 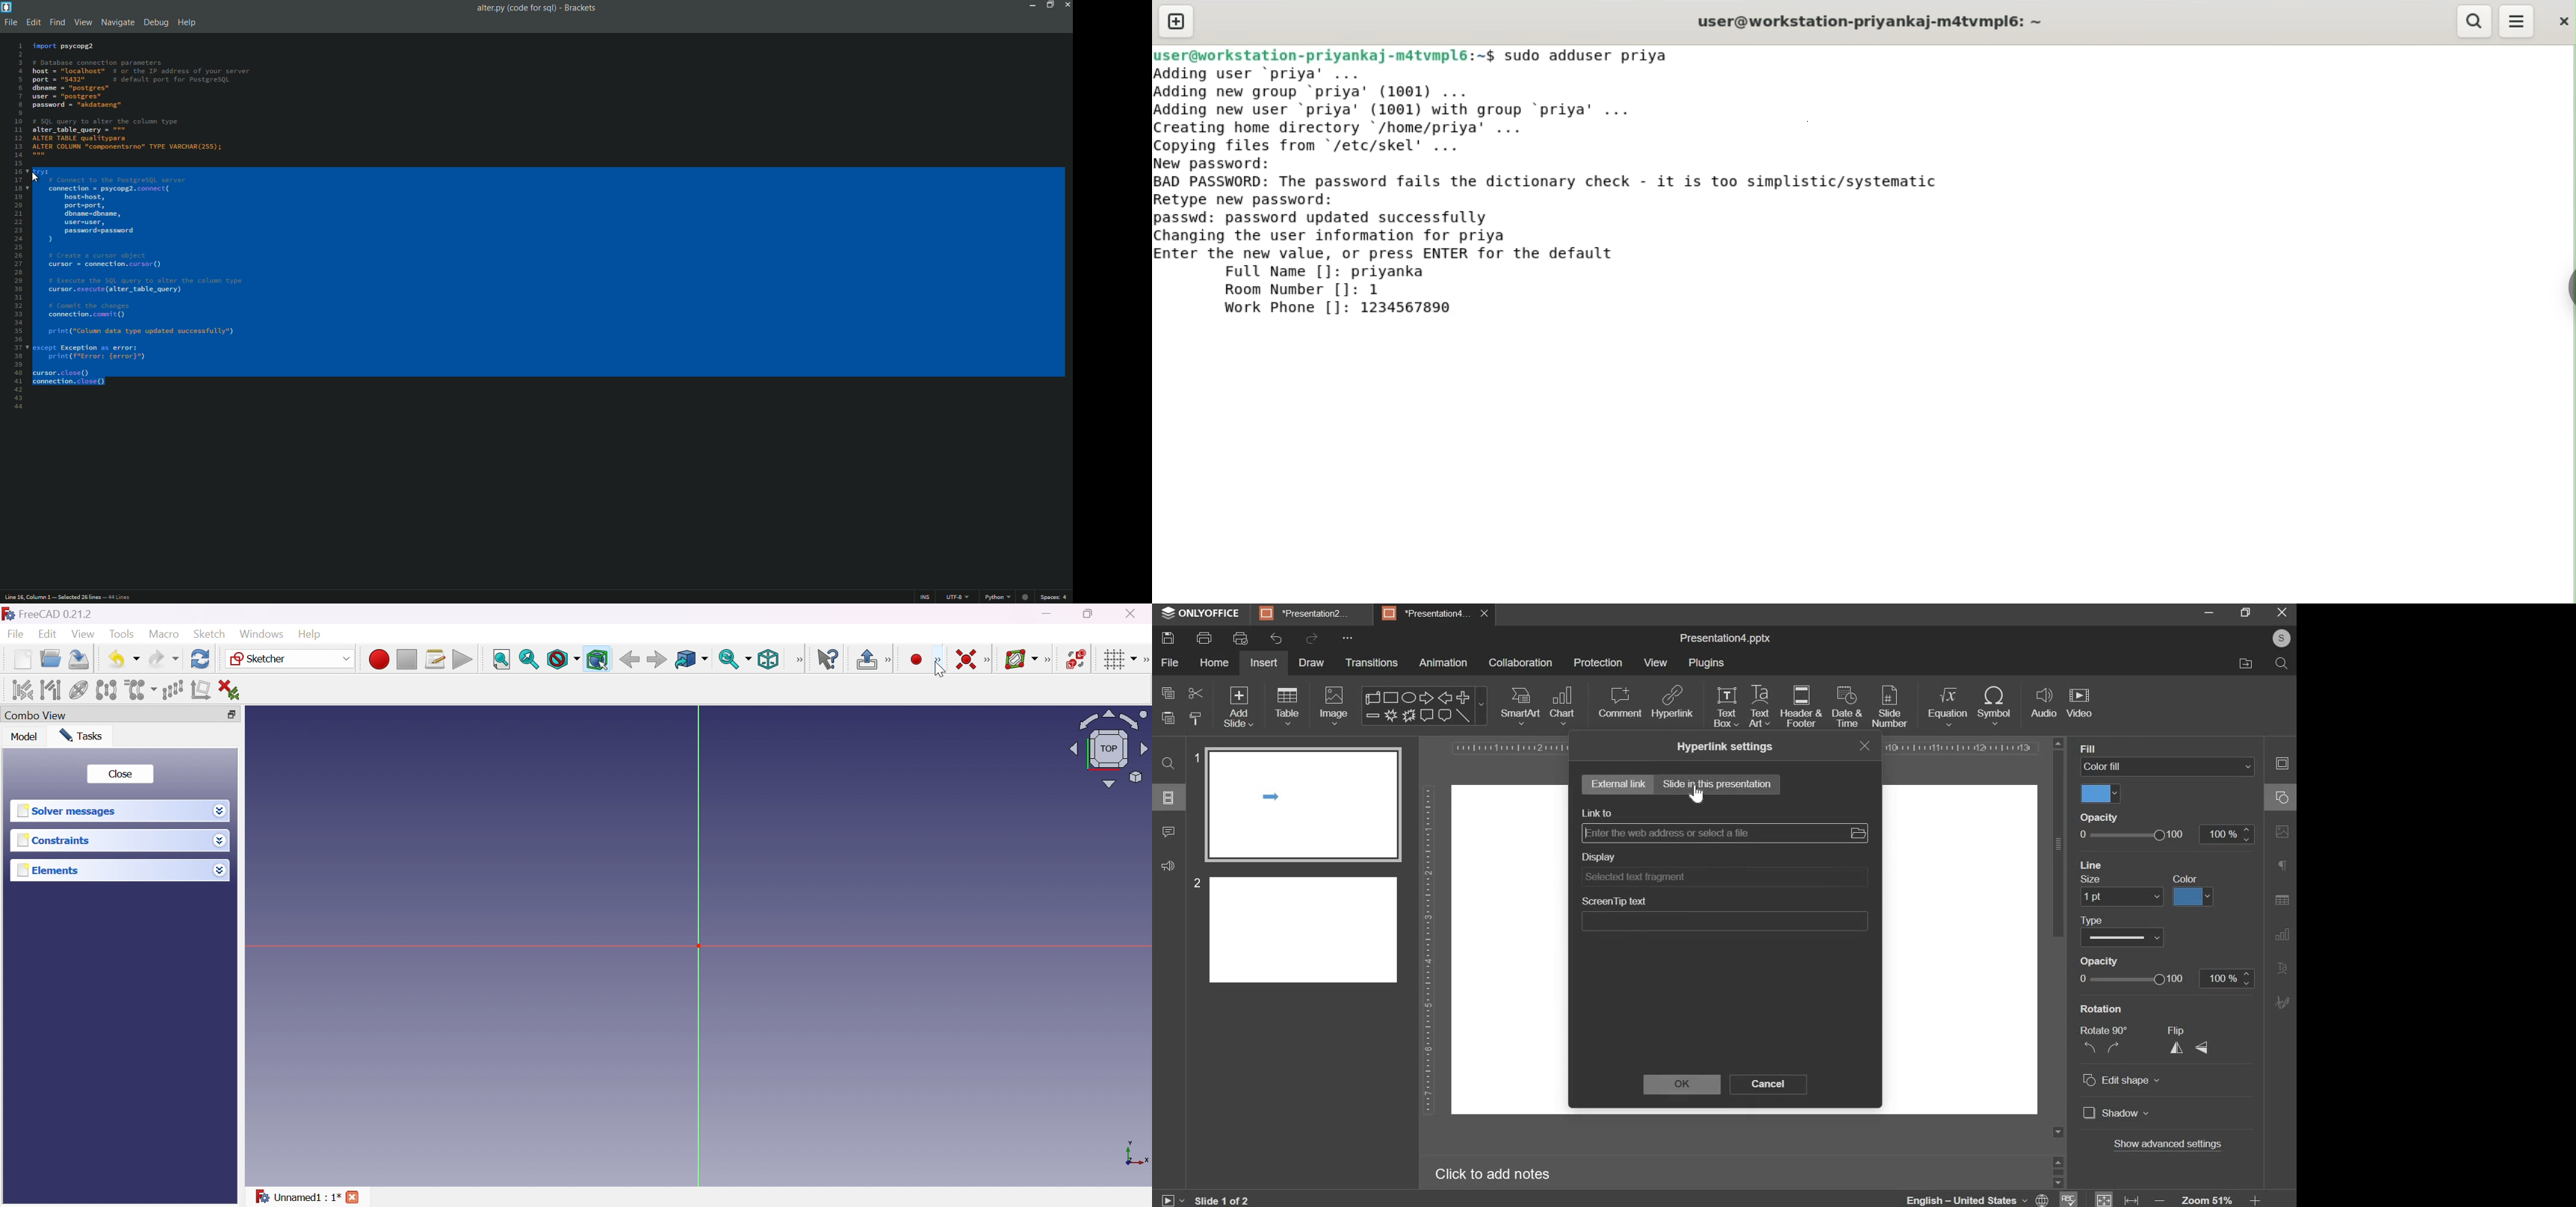 What do you see at coordinates (1600, 811) in the screenshot?
I see `link to` at bounding box center [1600, 811].